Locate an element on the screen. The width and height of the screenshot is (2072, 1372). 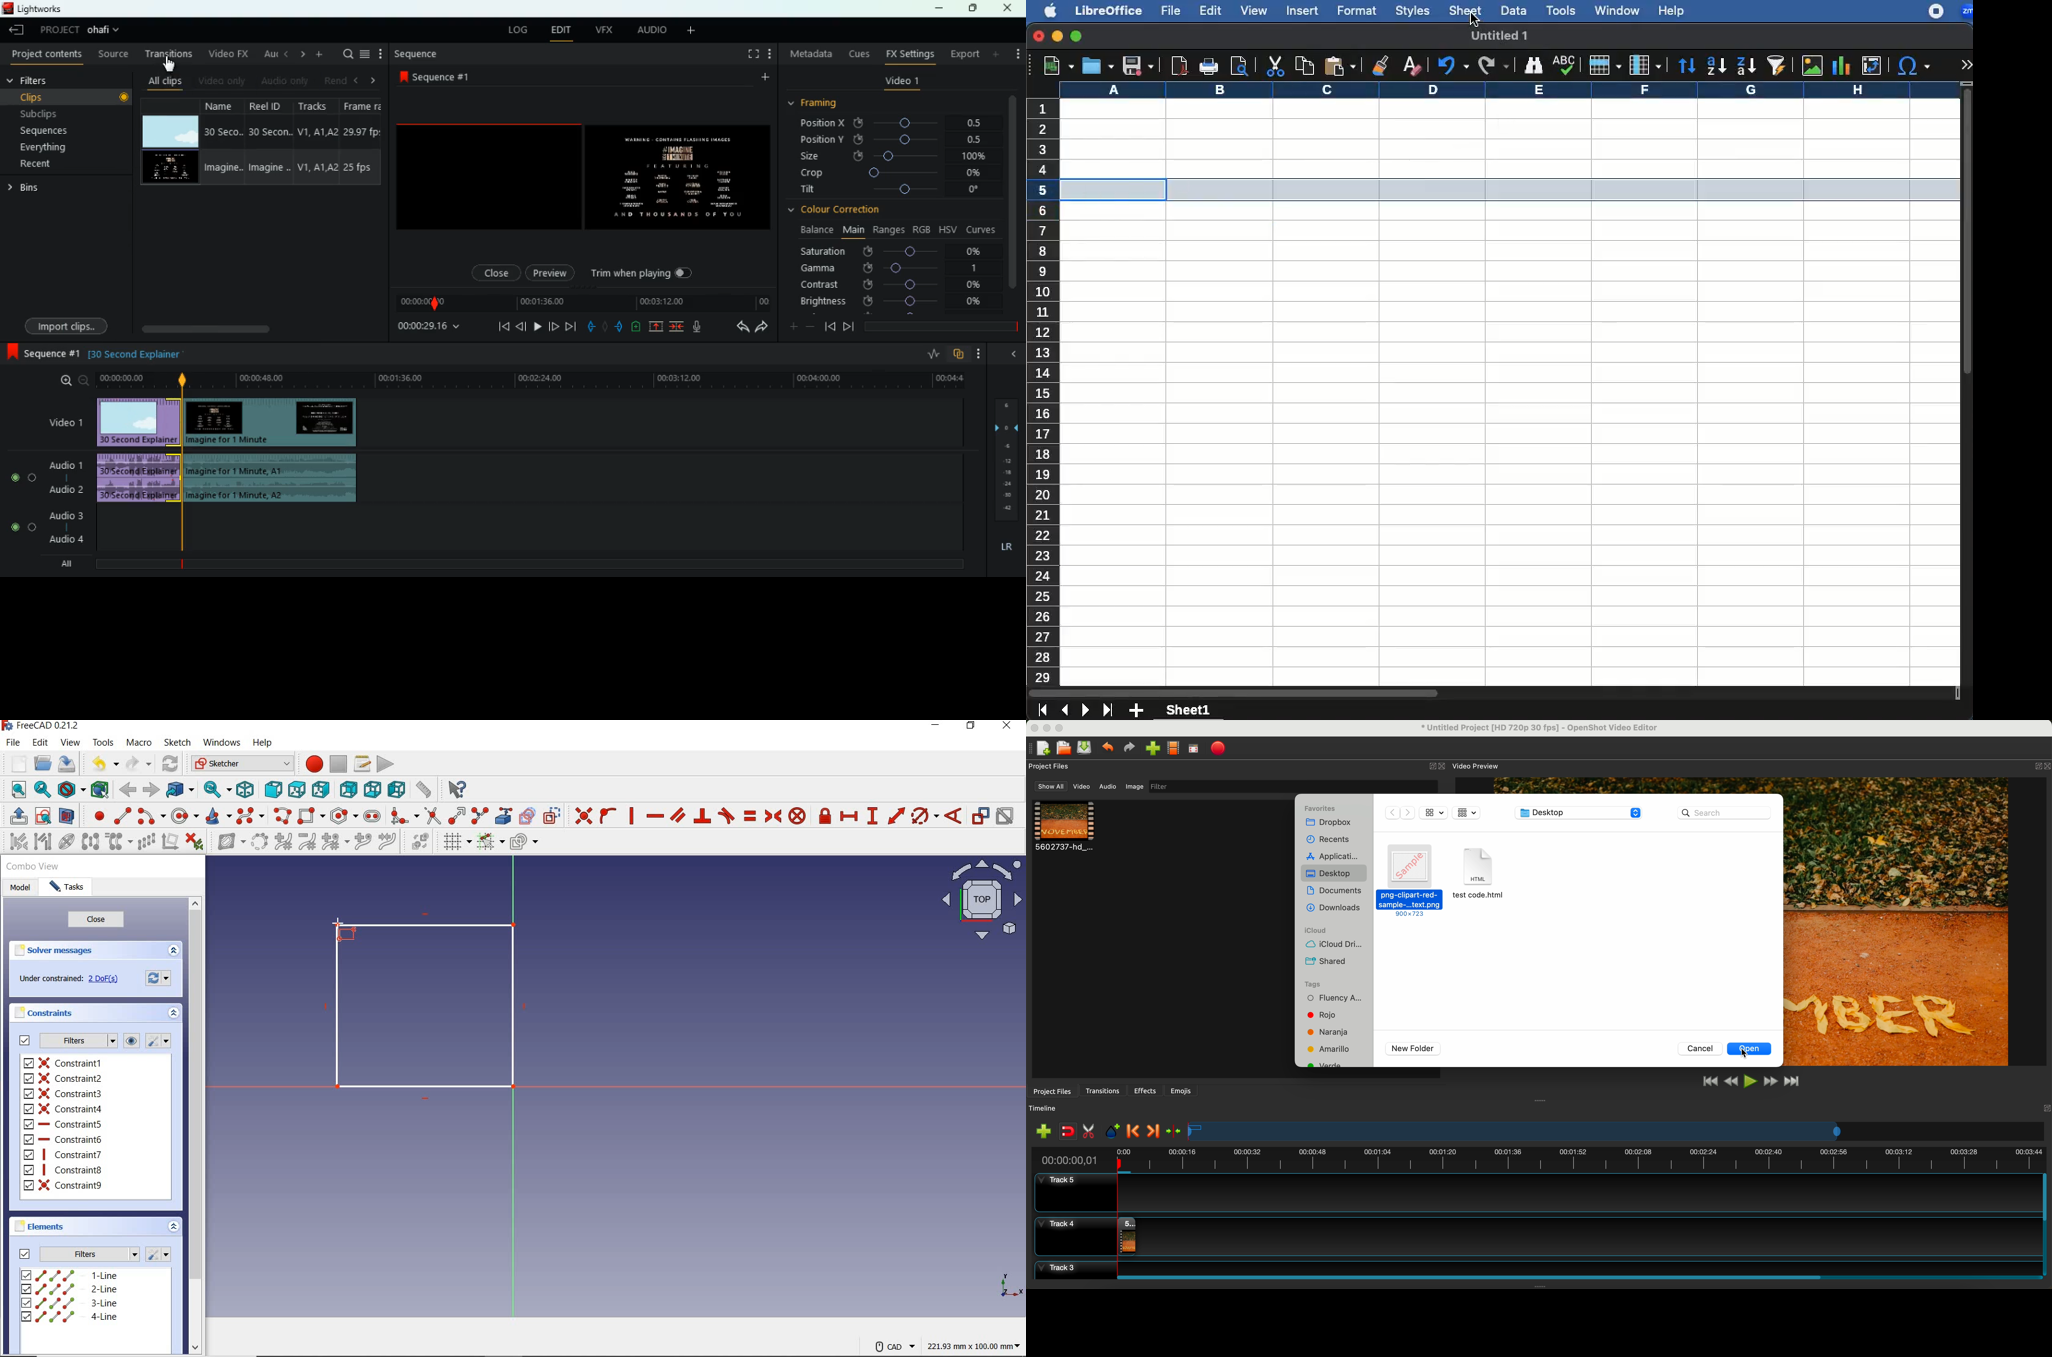
settings is located at coordinates (159, 1255).